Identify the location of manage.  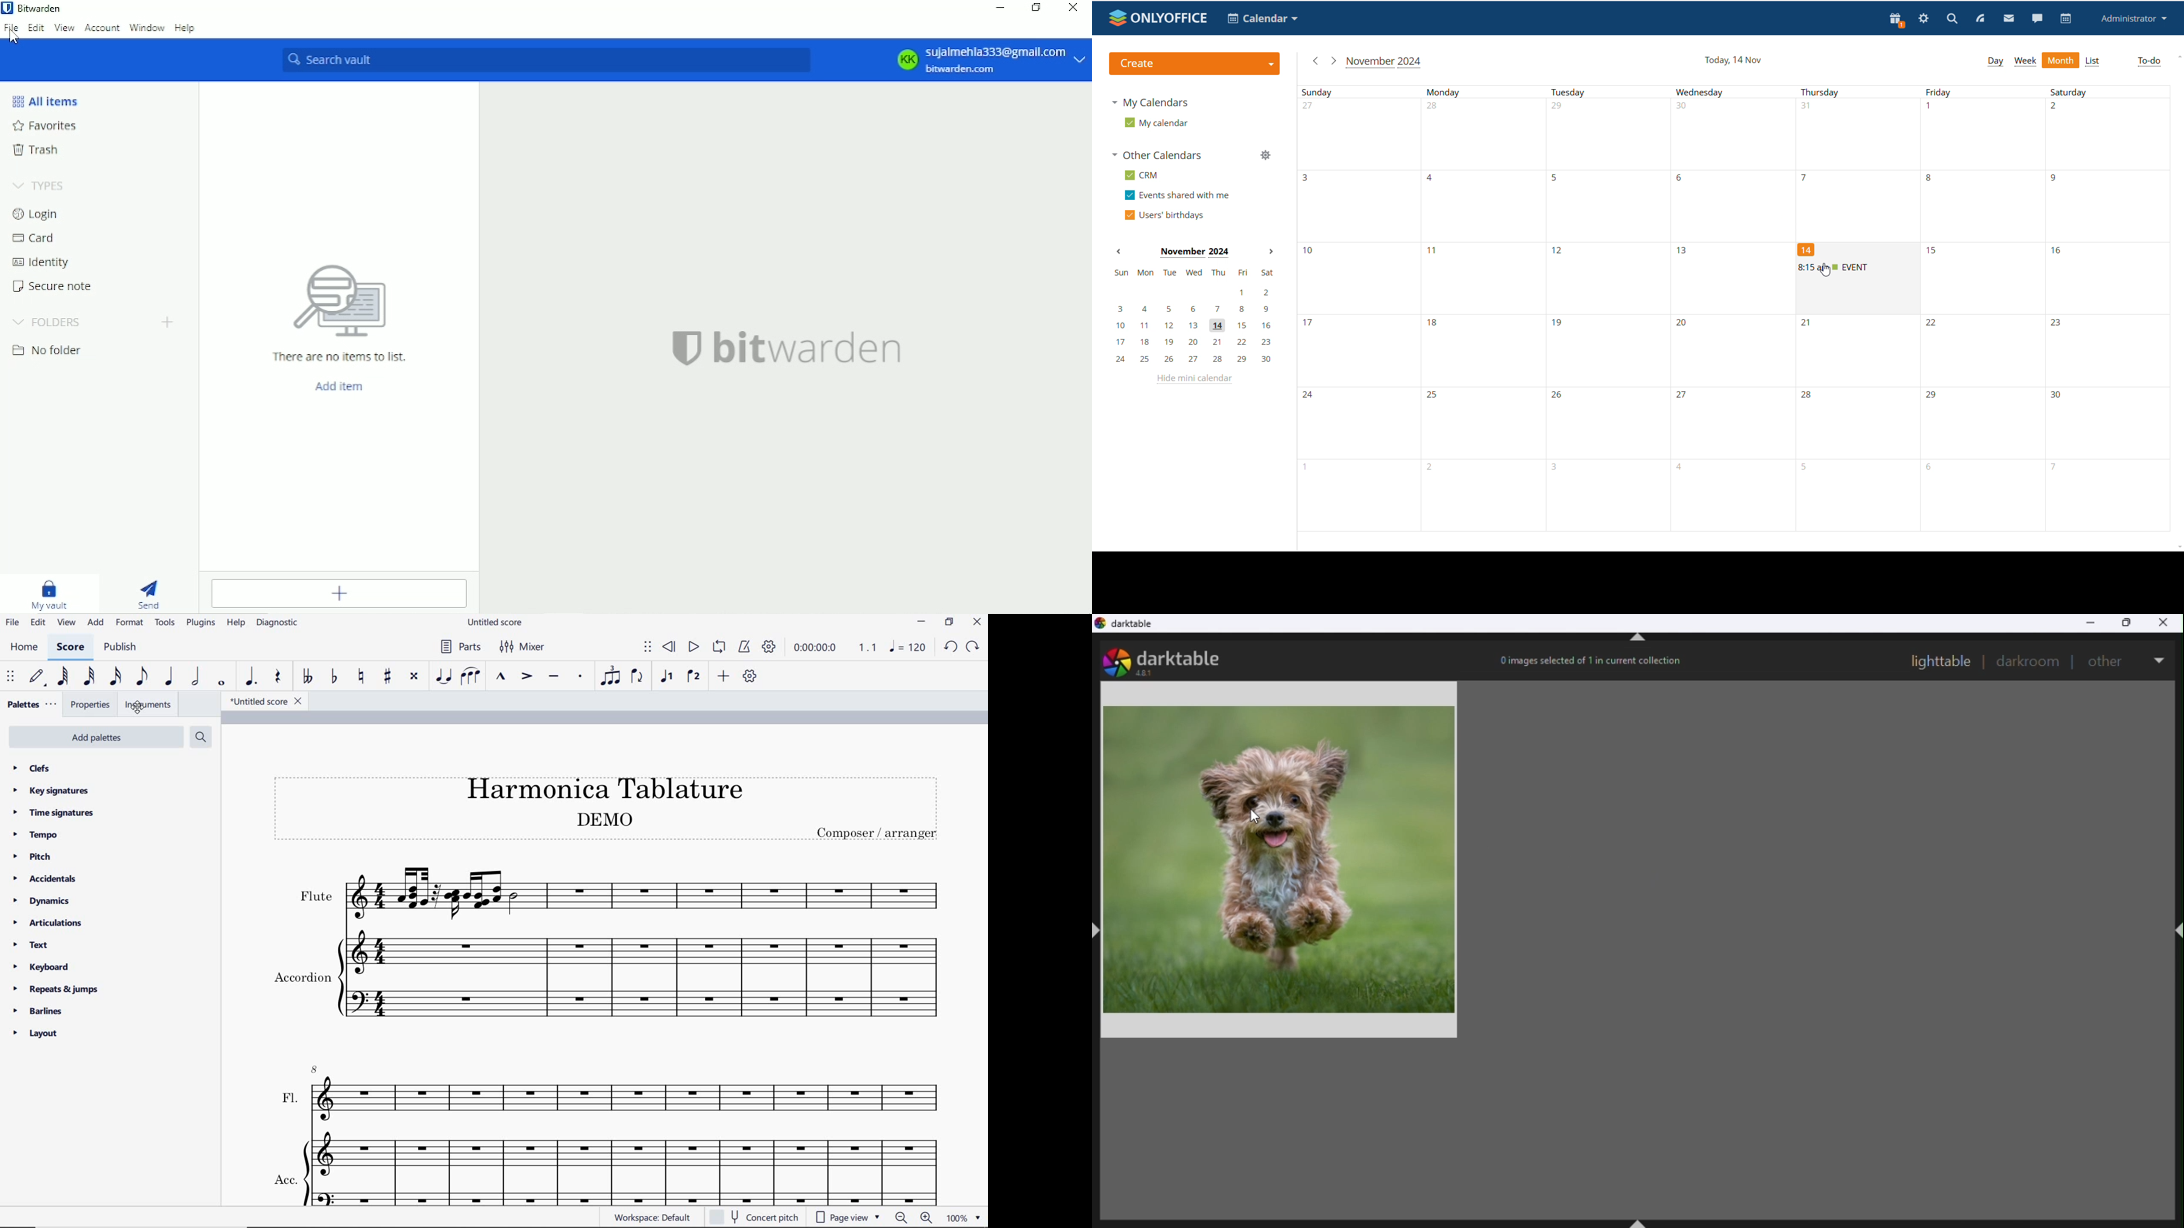
(1265, 155).